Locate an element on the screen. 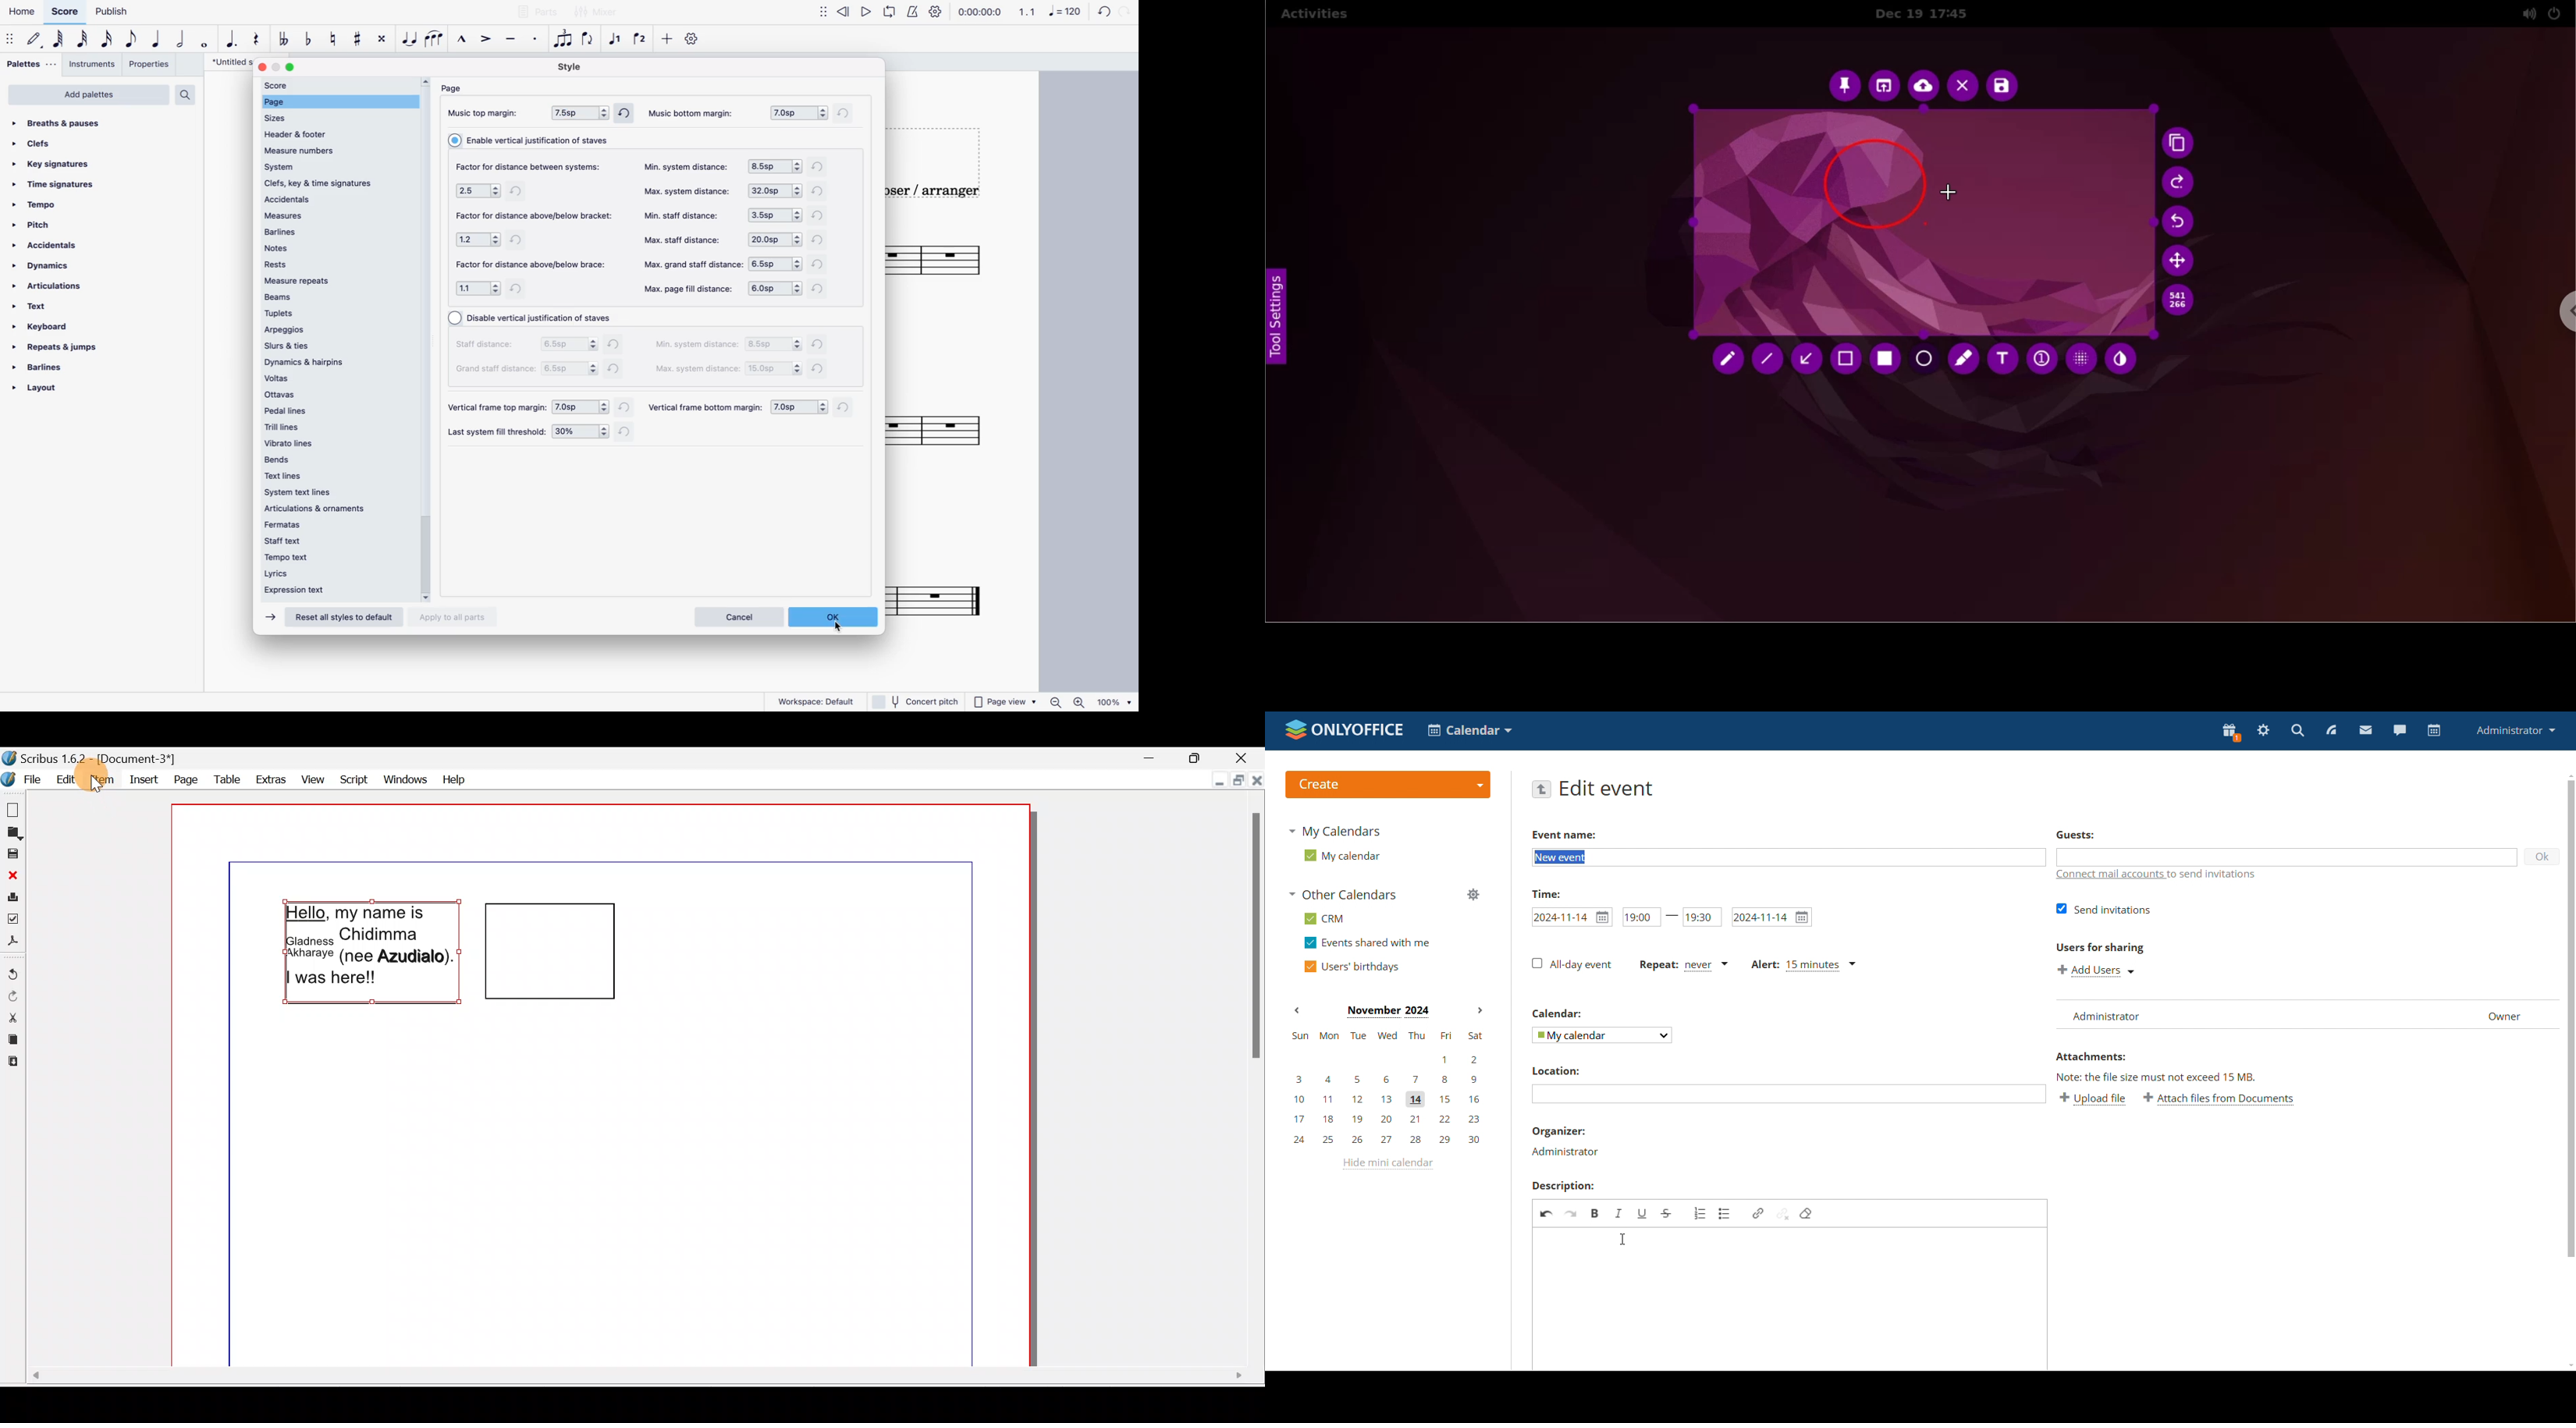  metronome is located at coordinates (914, 14).